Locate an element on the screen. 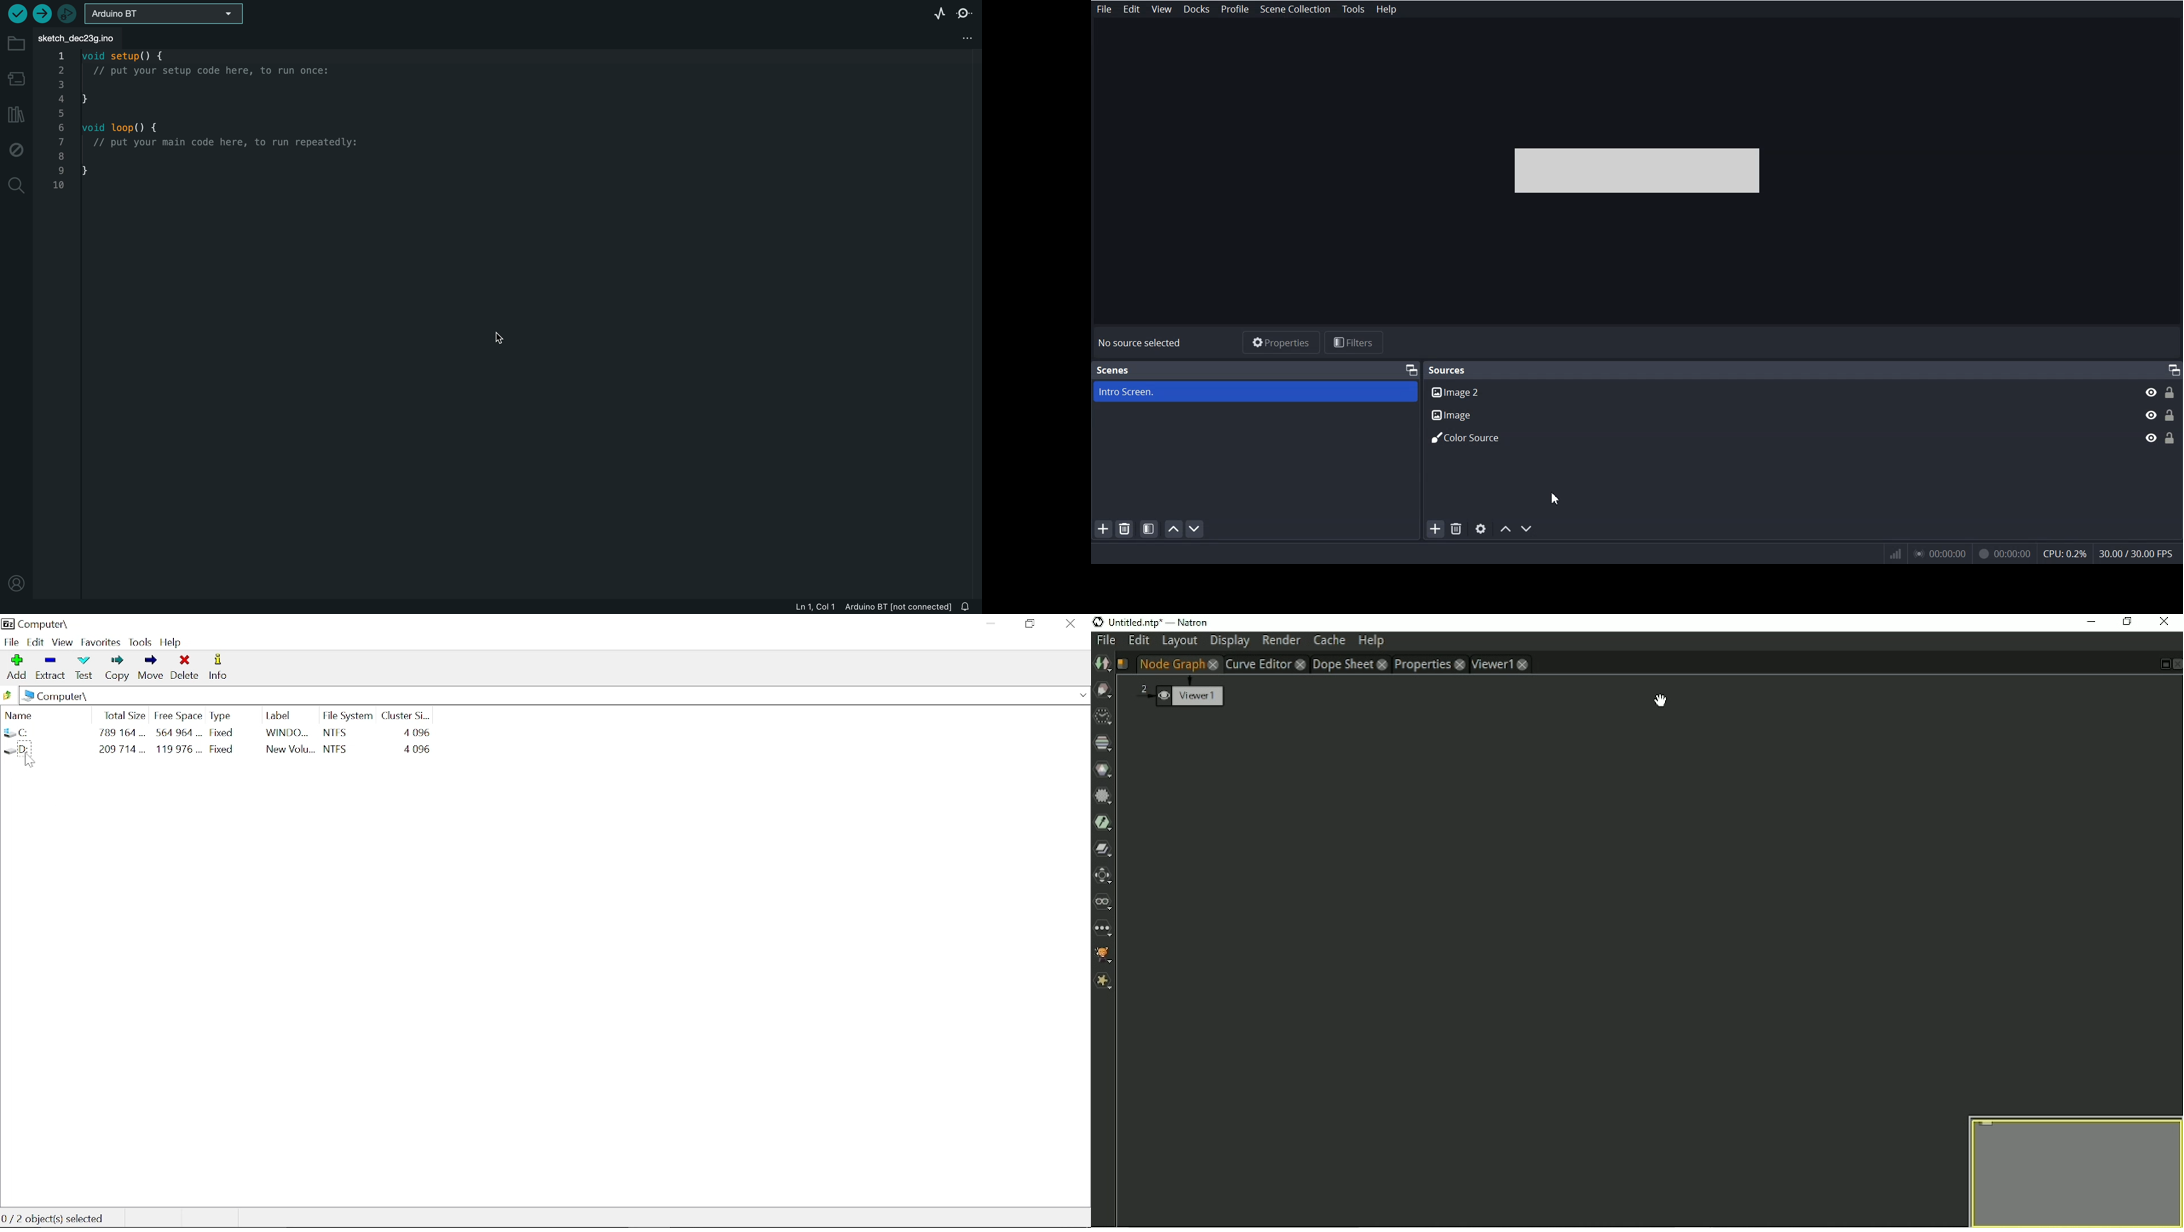  Properties is located at coordinates (1280, 342).